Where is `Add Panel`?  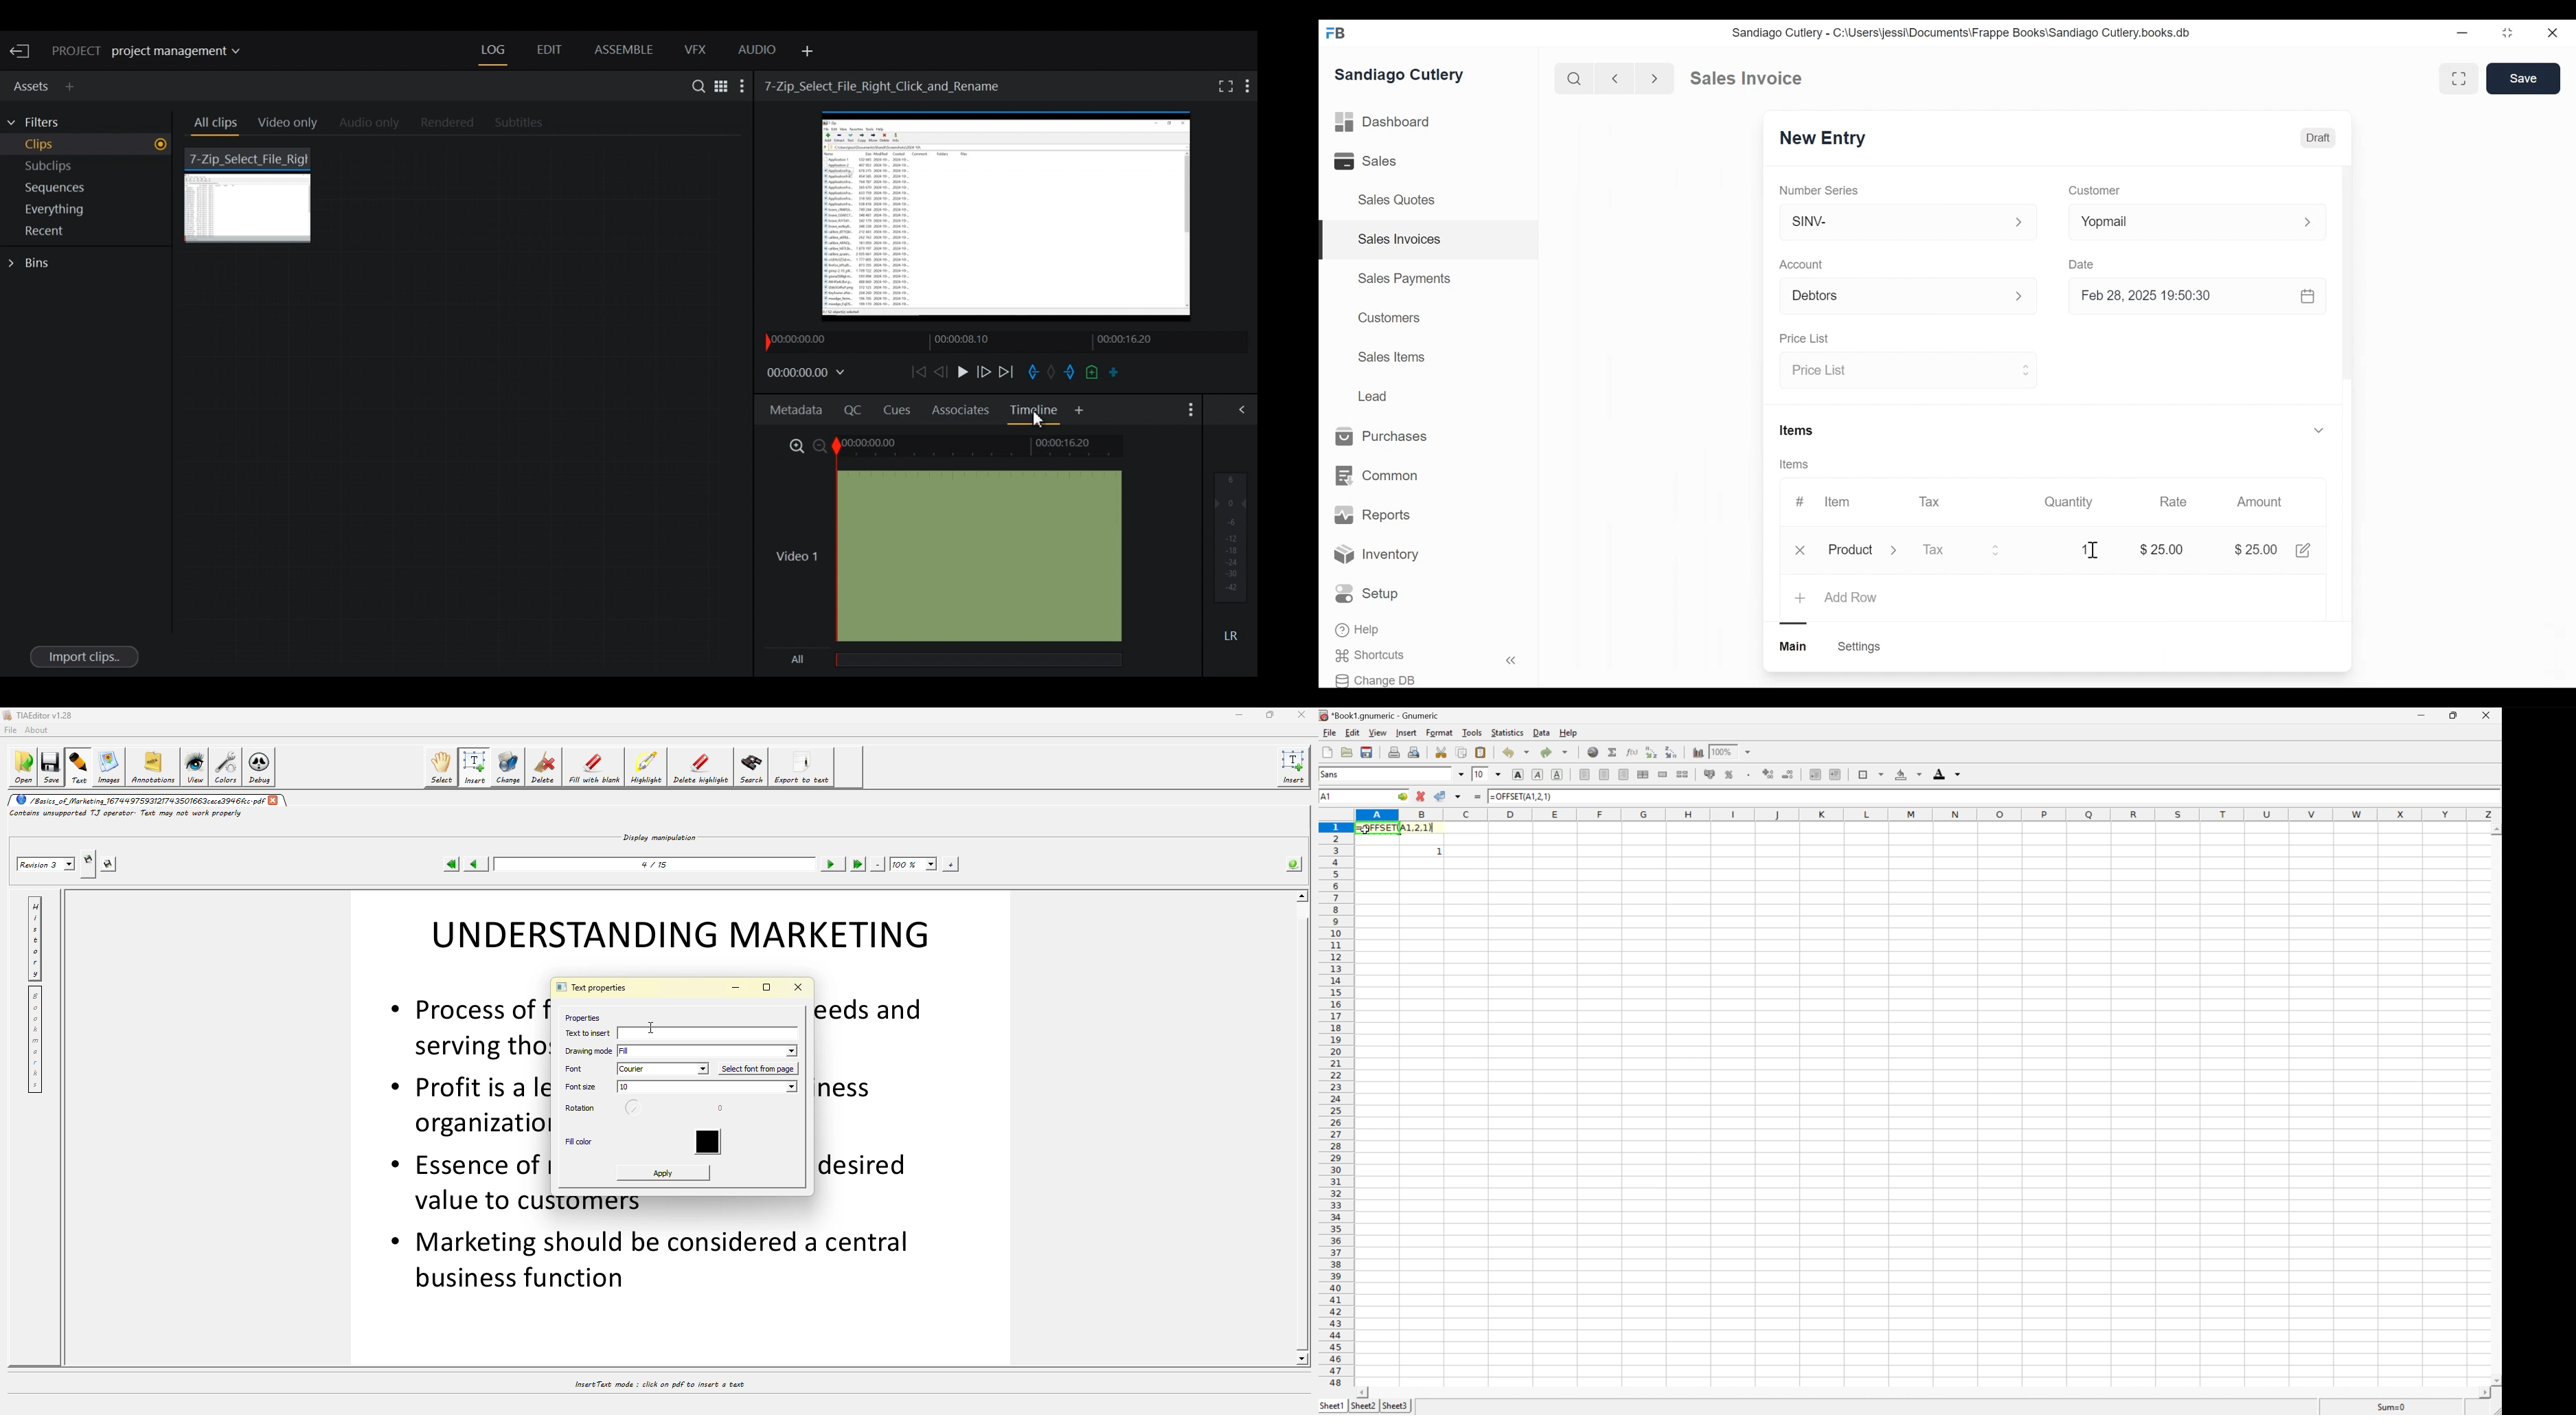
Add Panel is located at coordinates (73, 86).